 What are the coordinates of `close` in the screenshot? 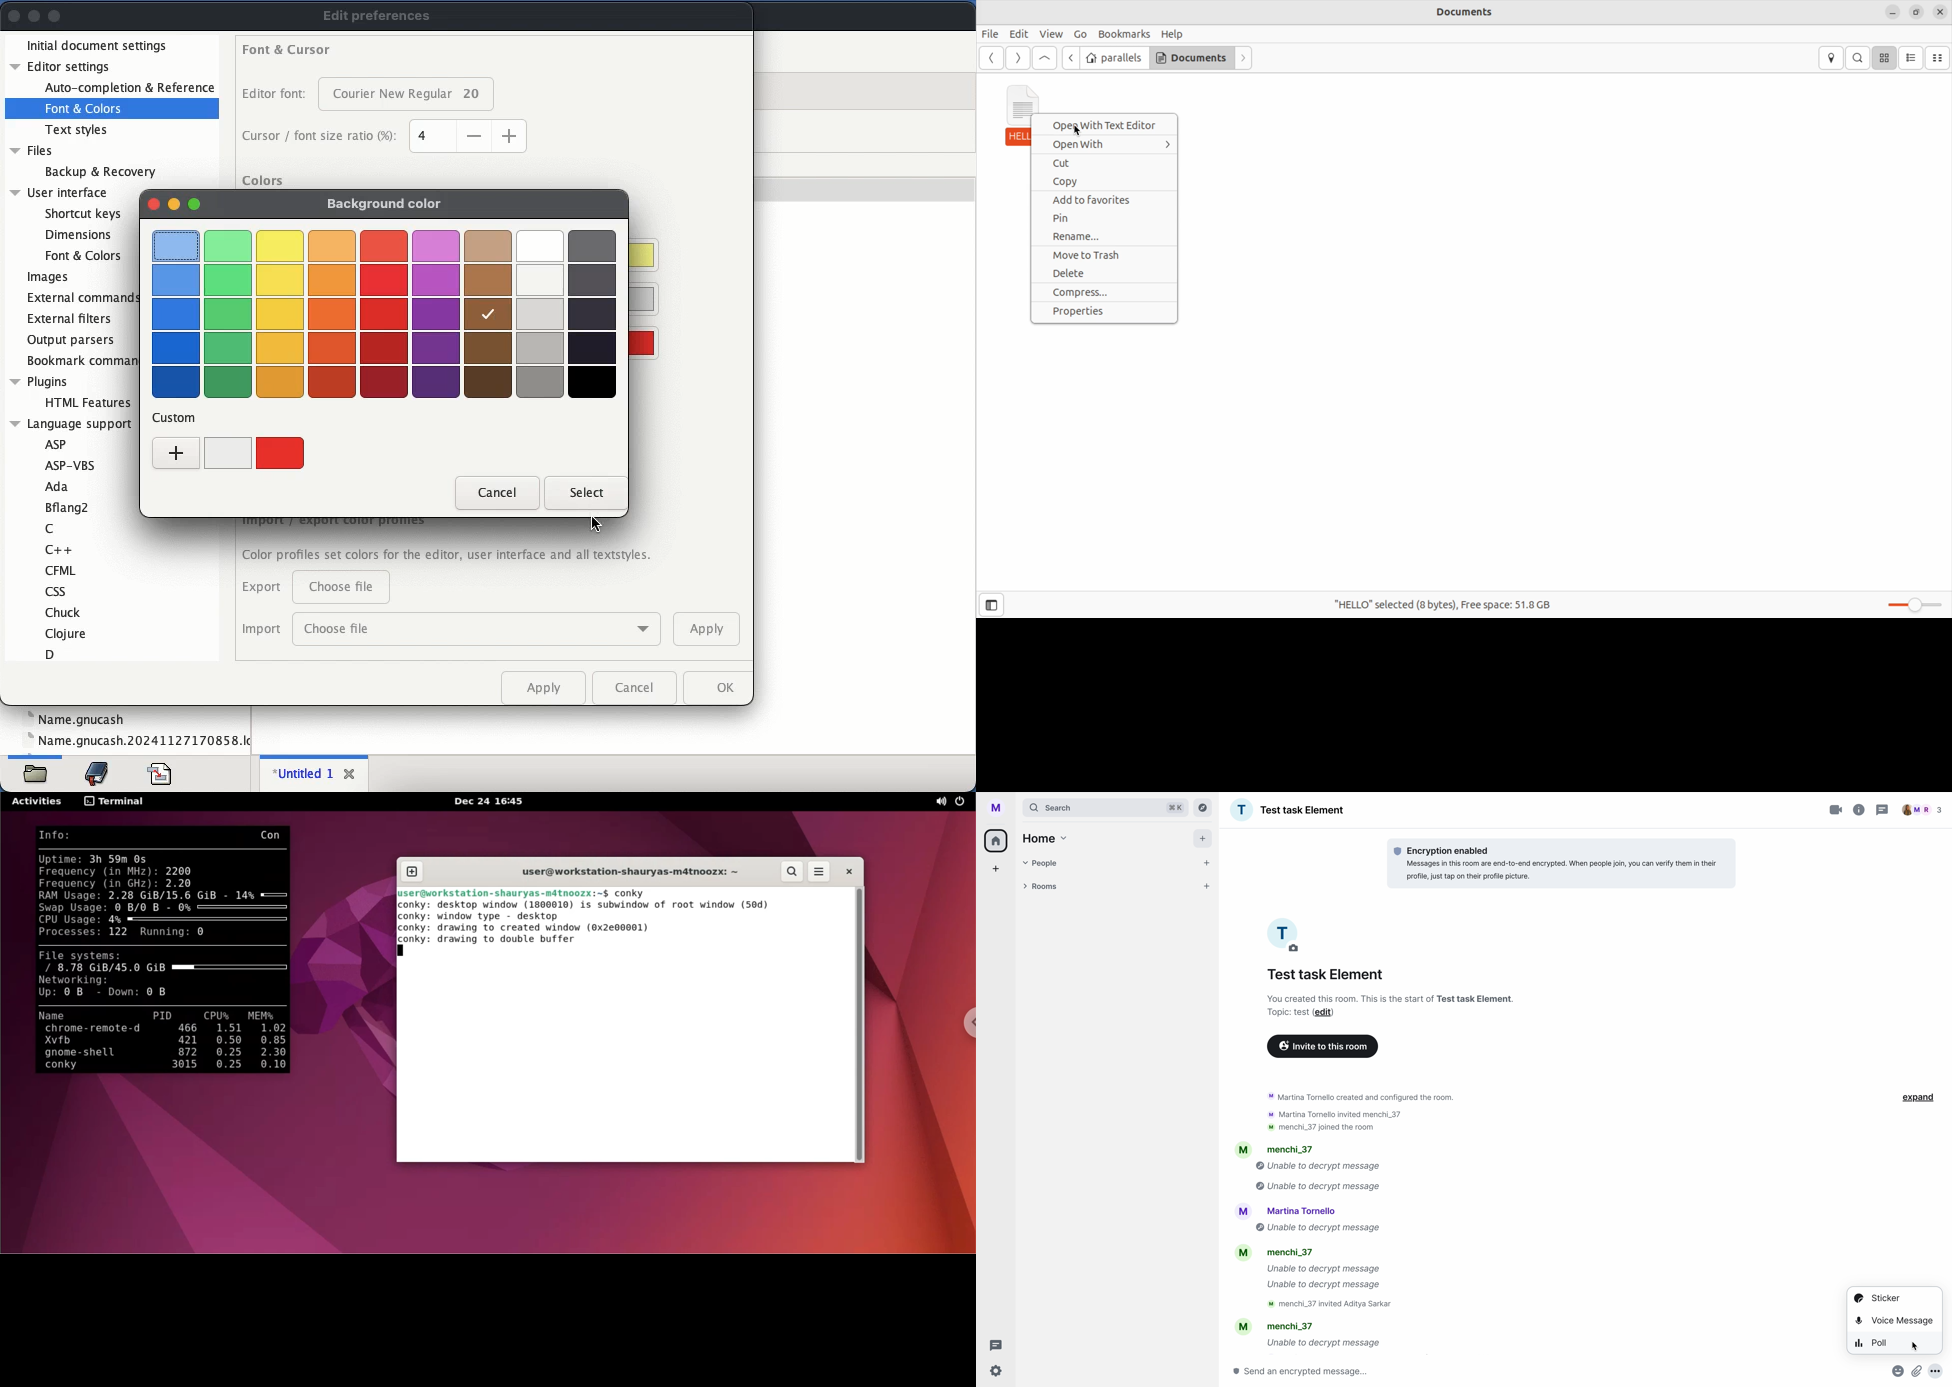 It's located at (1939, 12).